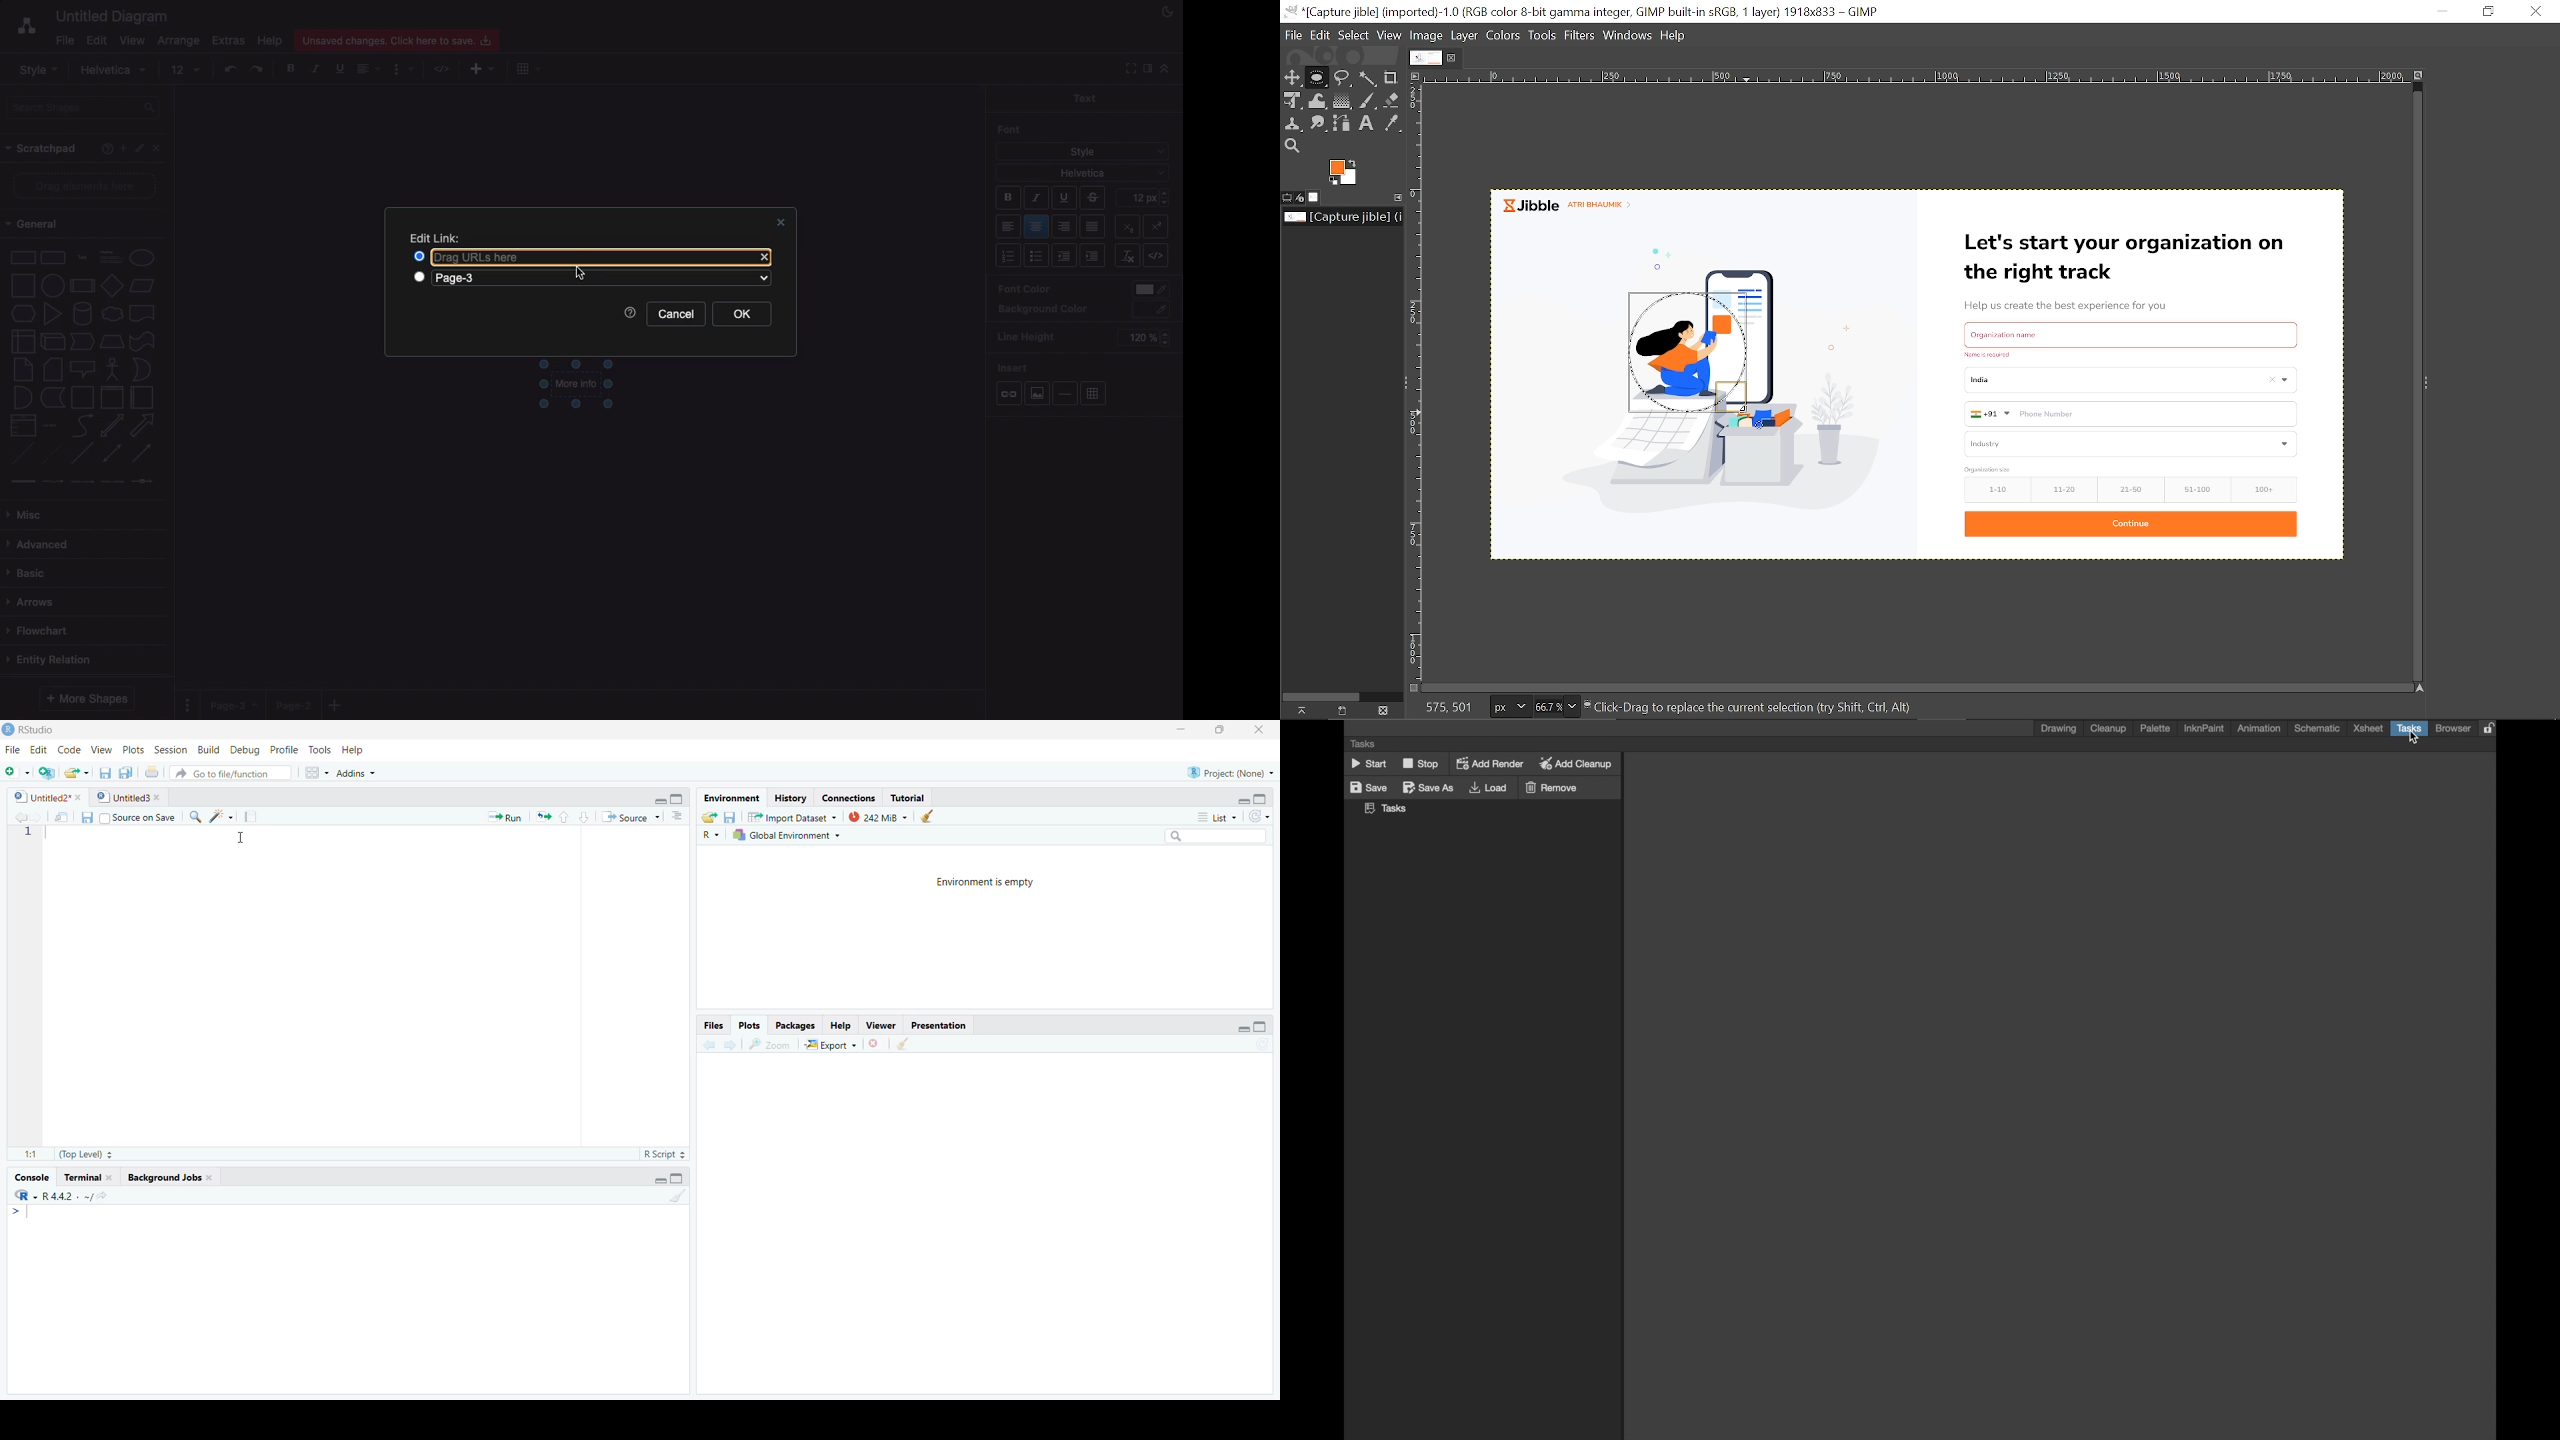 The height and width of the screenshot is (1456, 2576). I want to click on Drag elements here, so click(86, 185).